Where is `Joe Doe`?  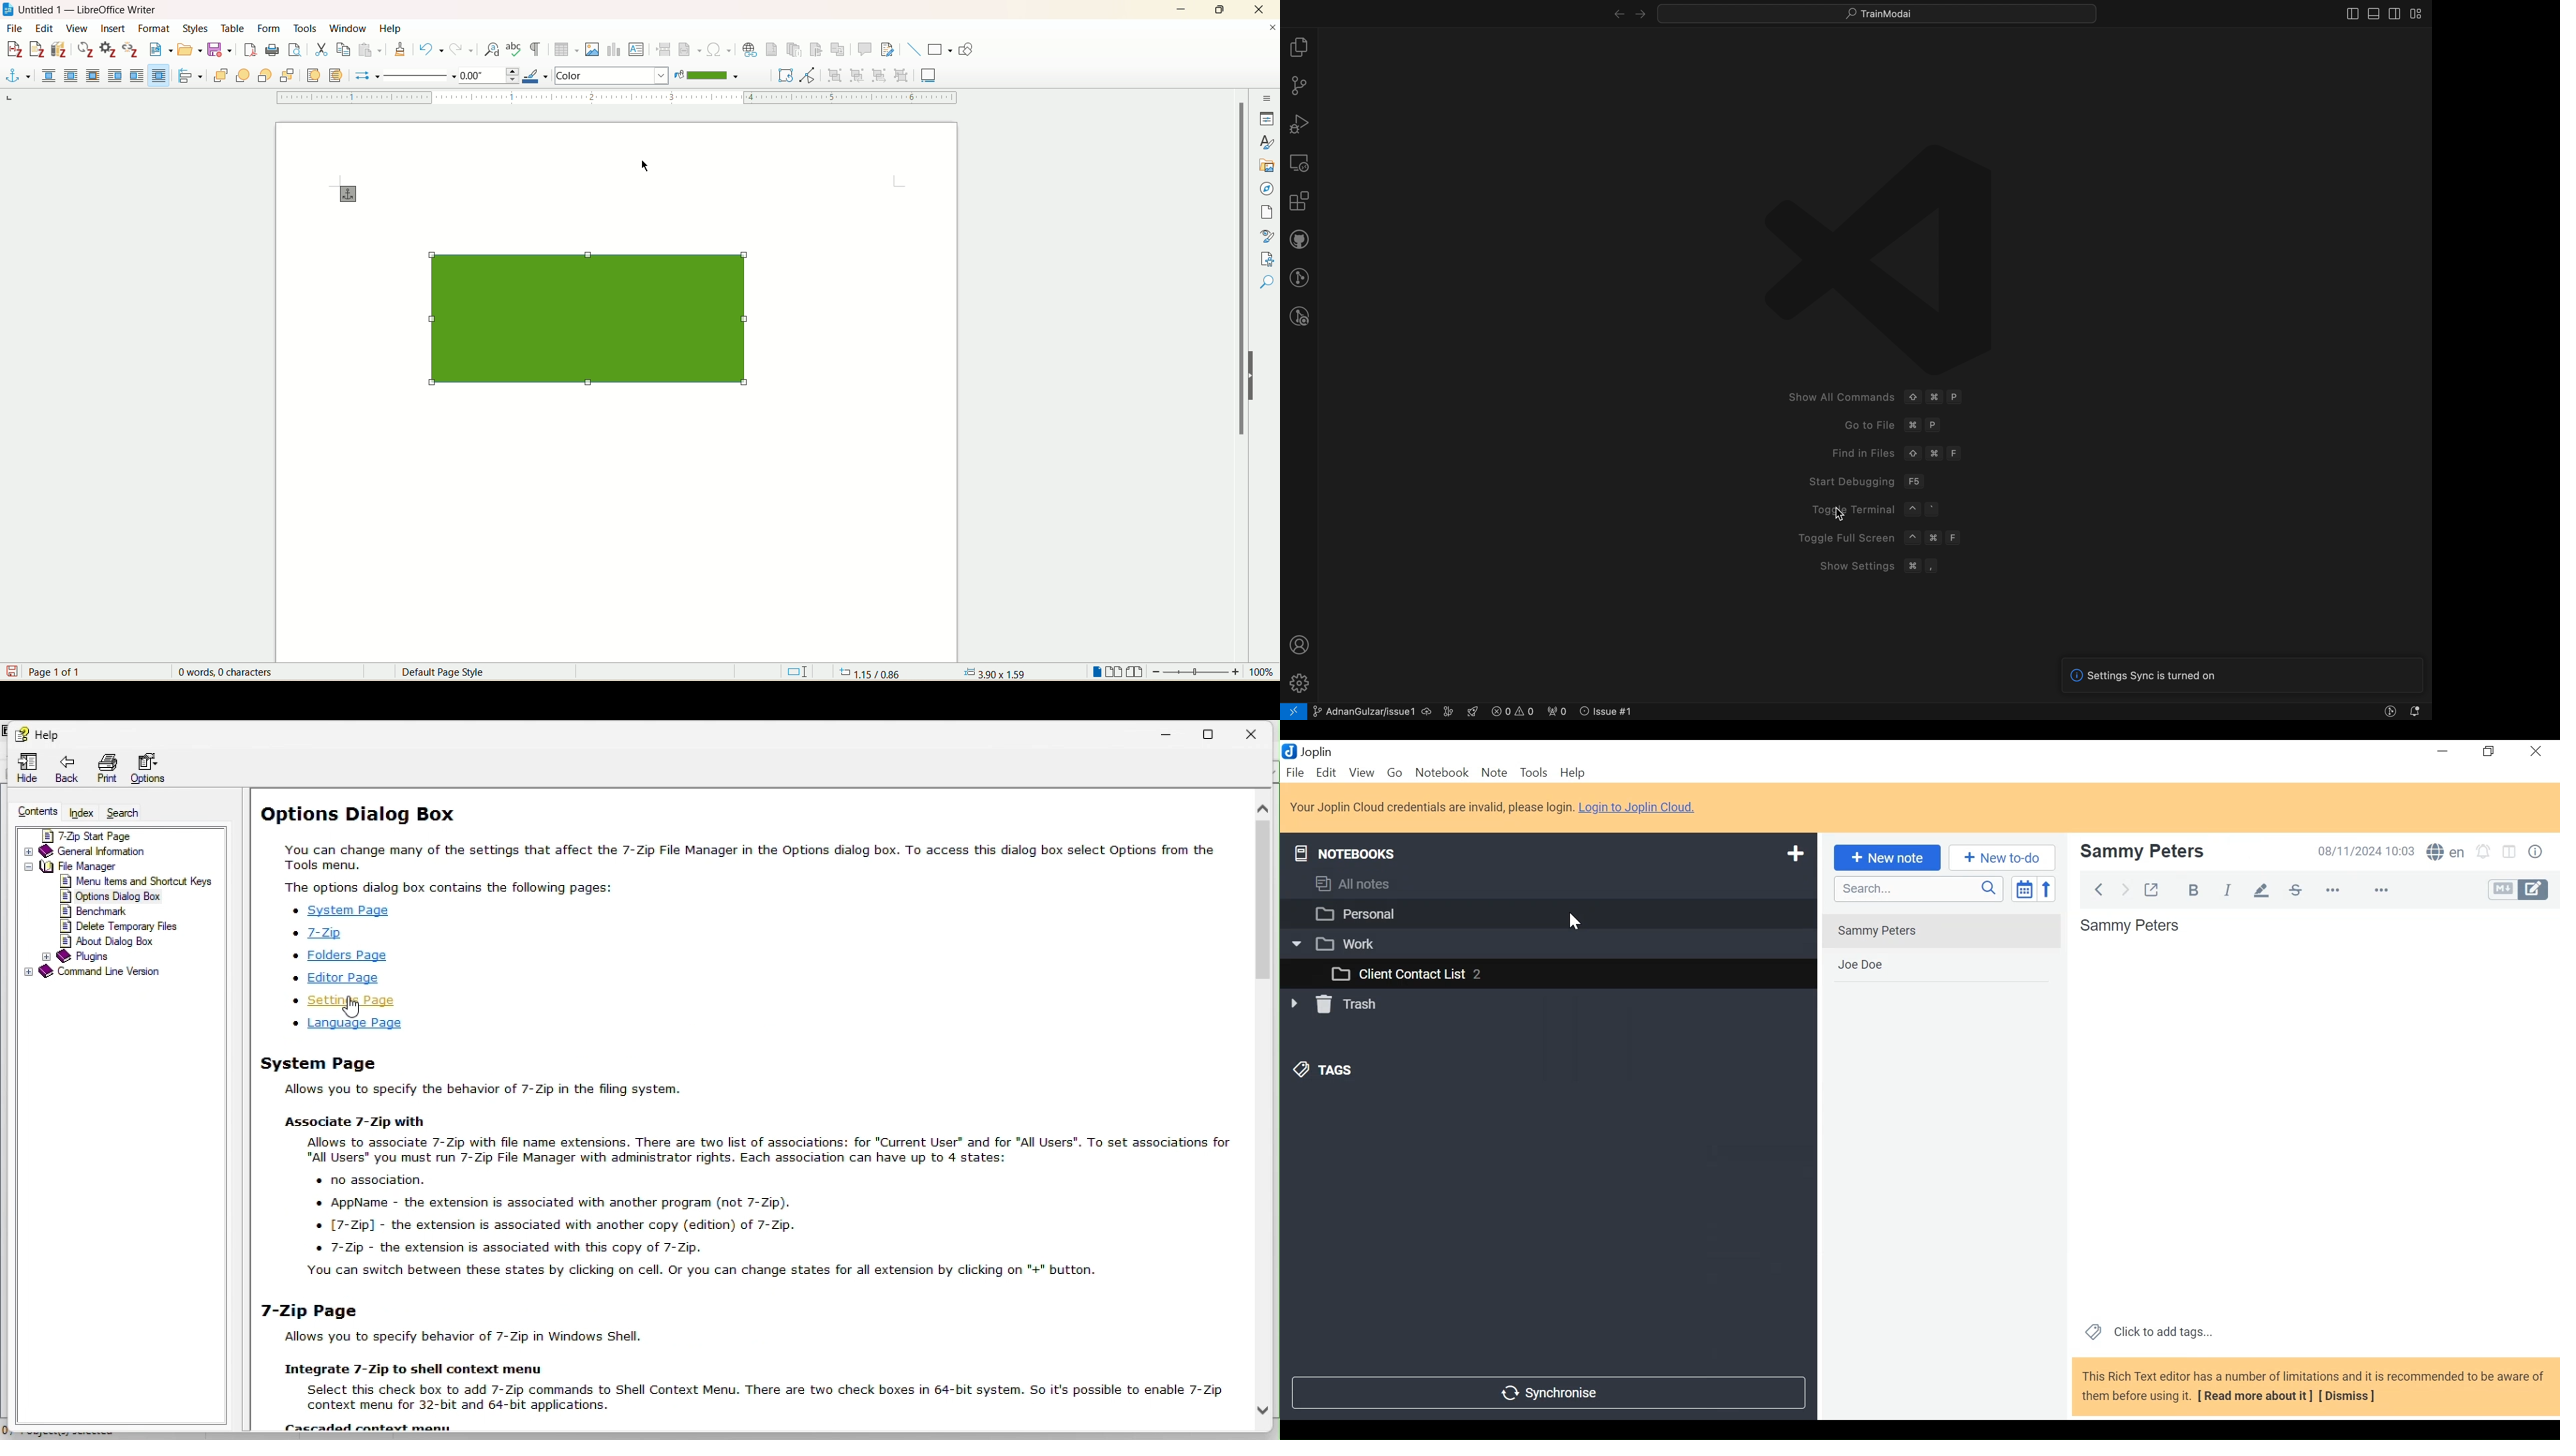
Joe Doe is located at coordinates (1944, 967).